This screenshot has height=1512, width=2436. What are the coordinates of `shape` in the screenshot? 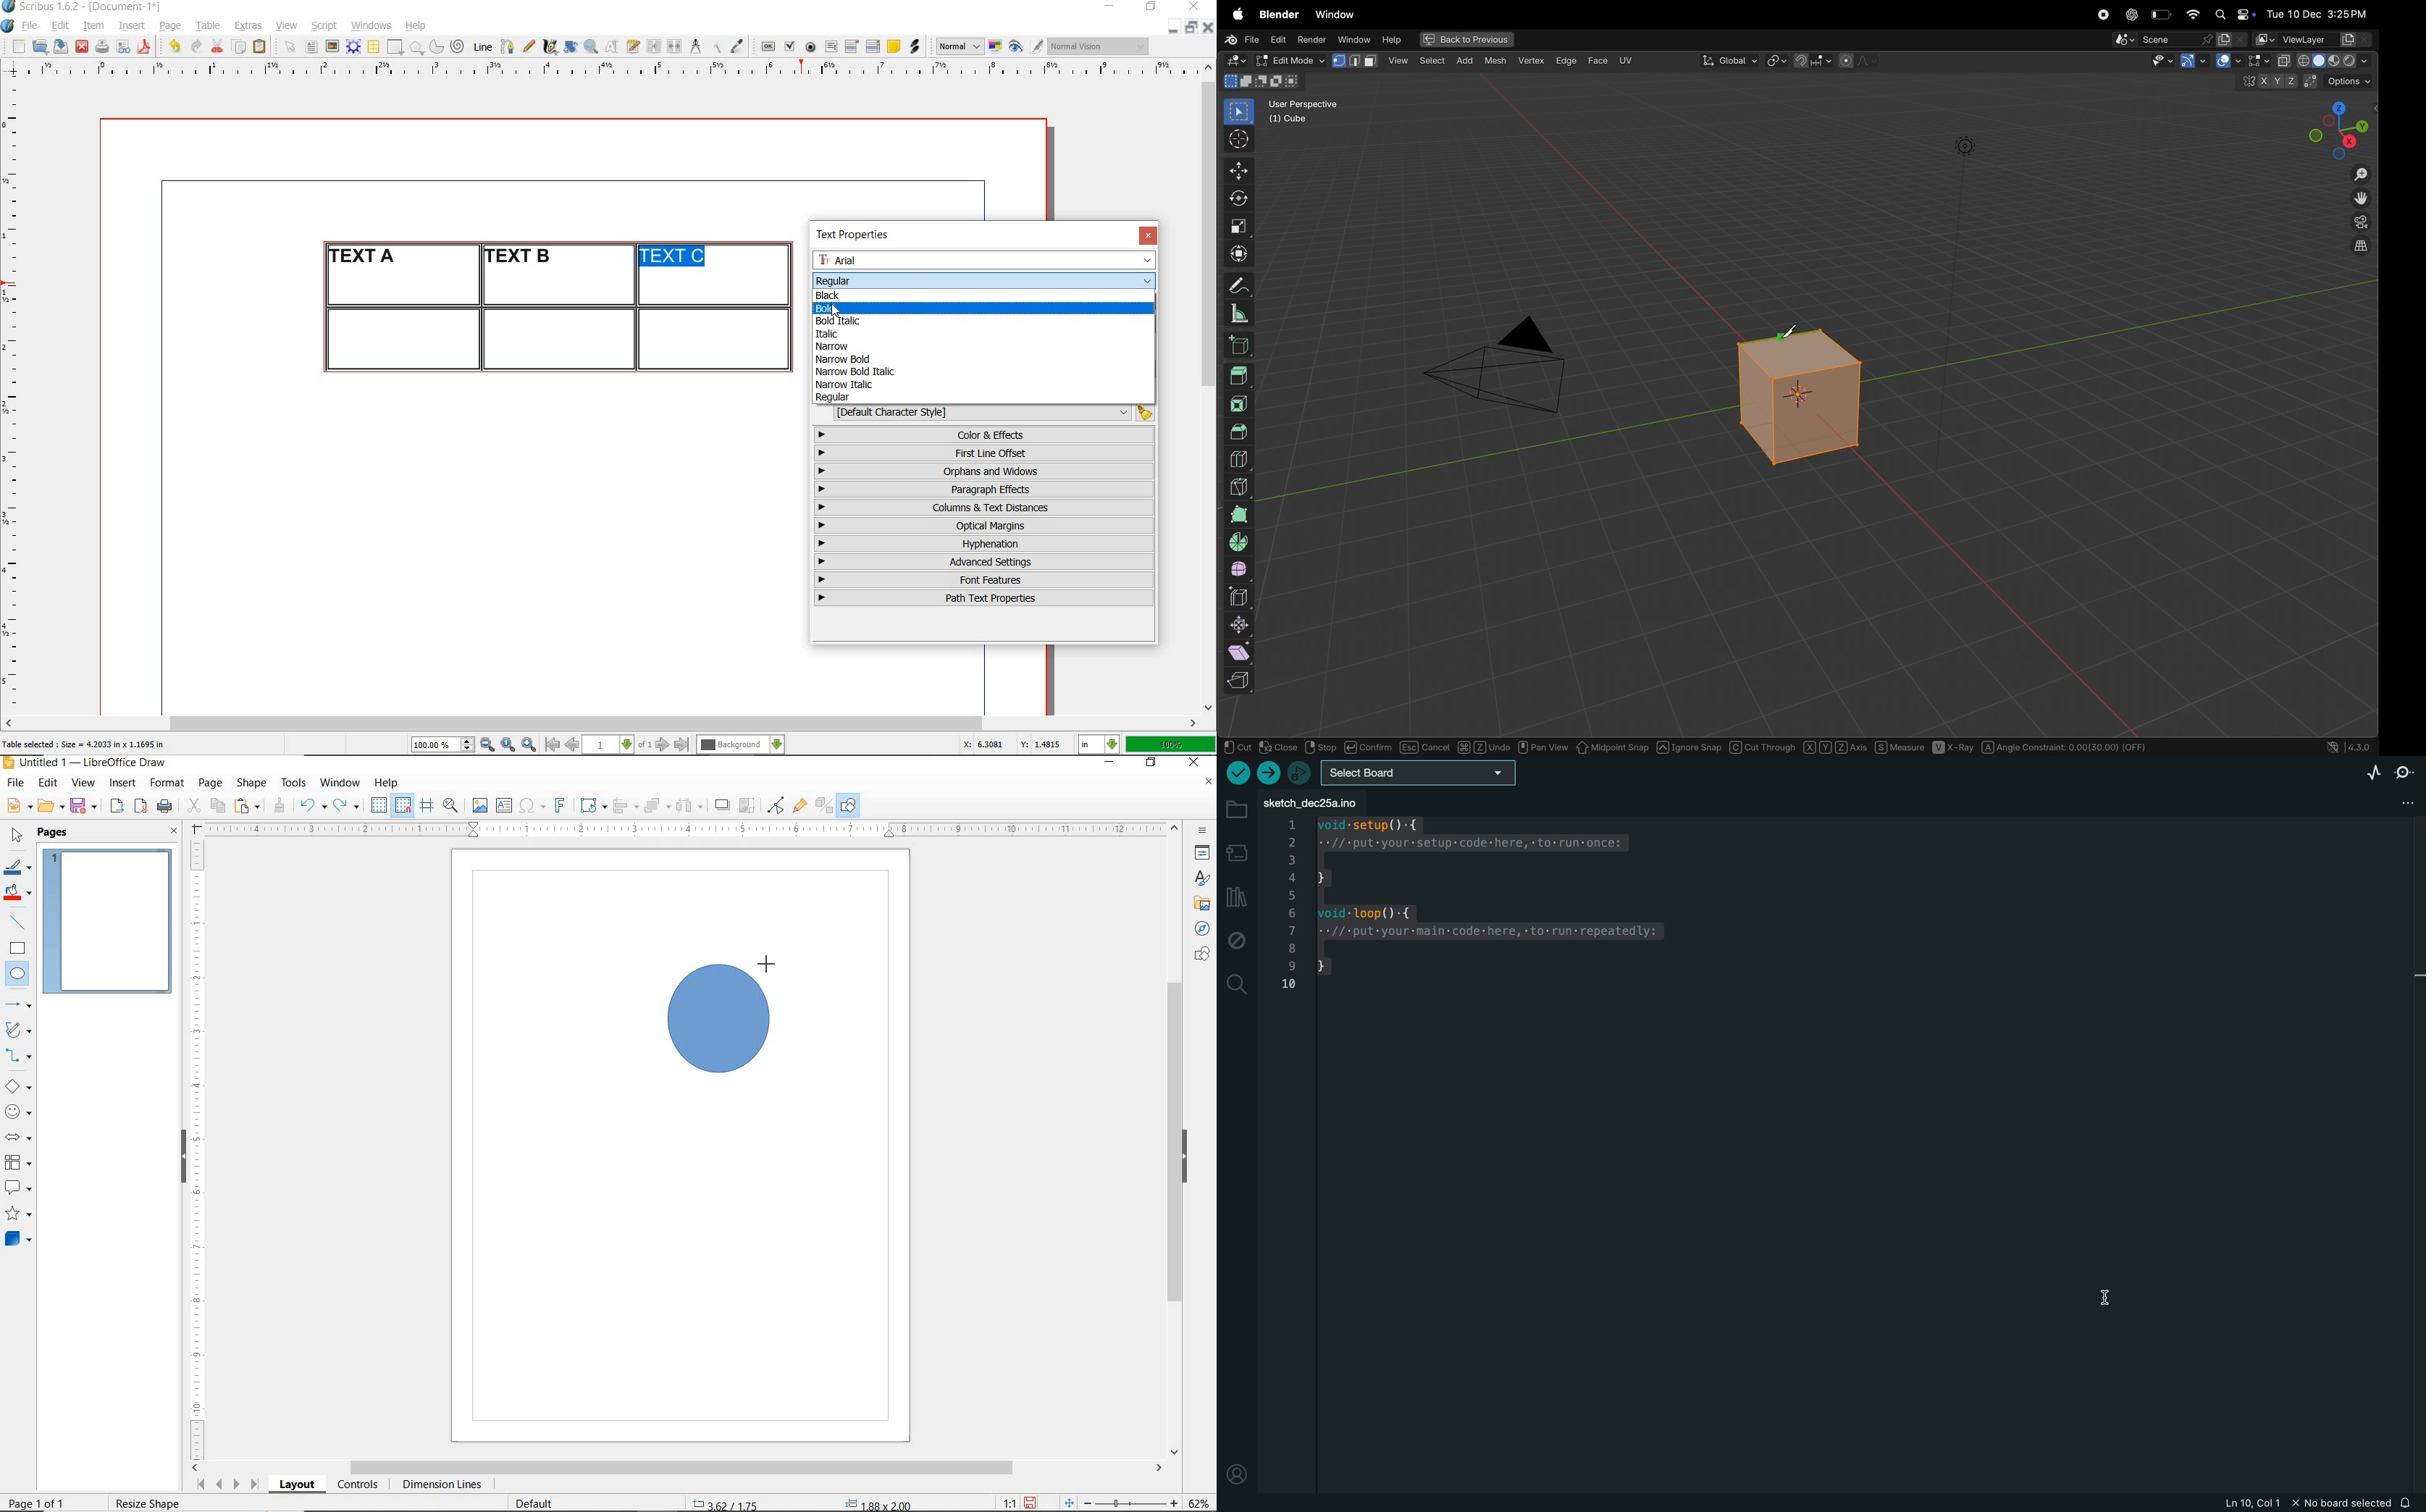 It's located at (397, 48).